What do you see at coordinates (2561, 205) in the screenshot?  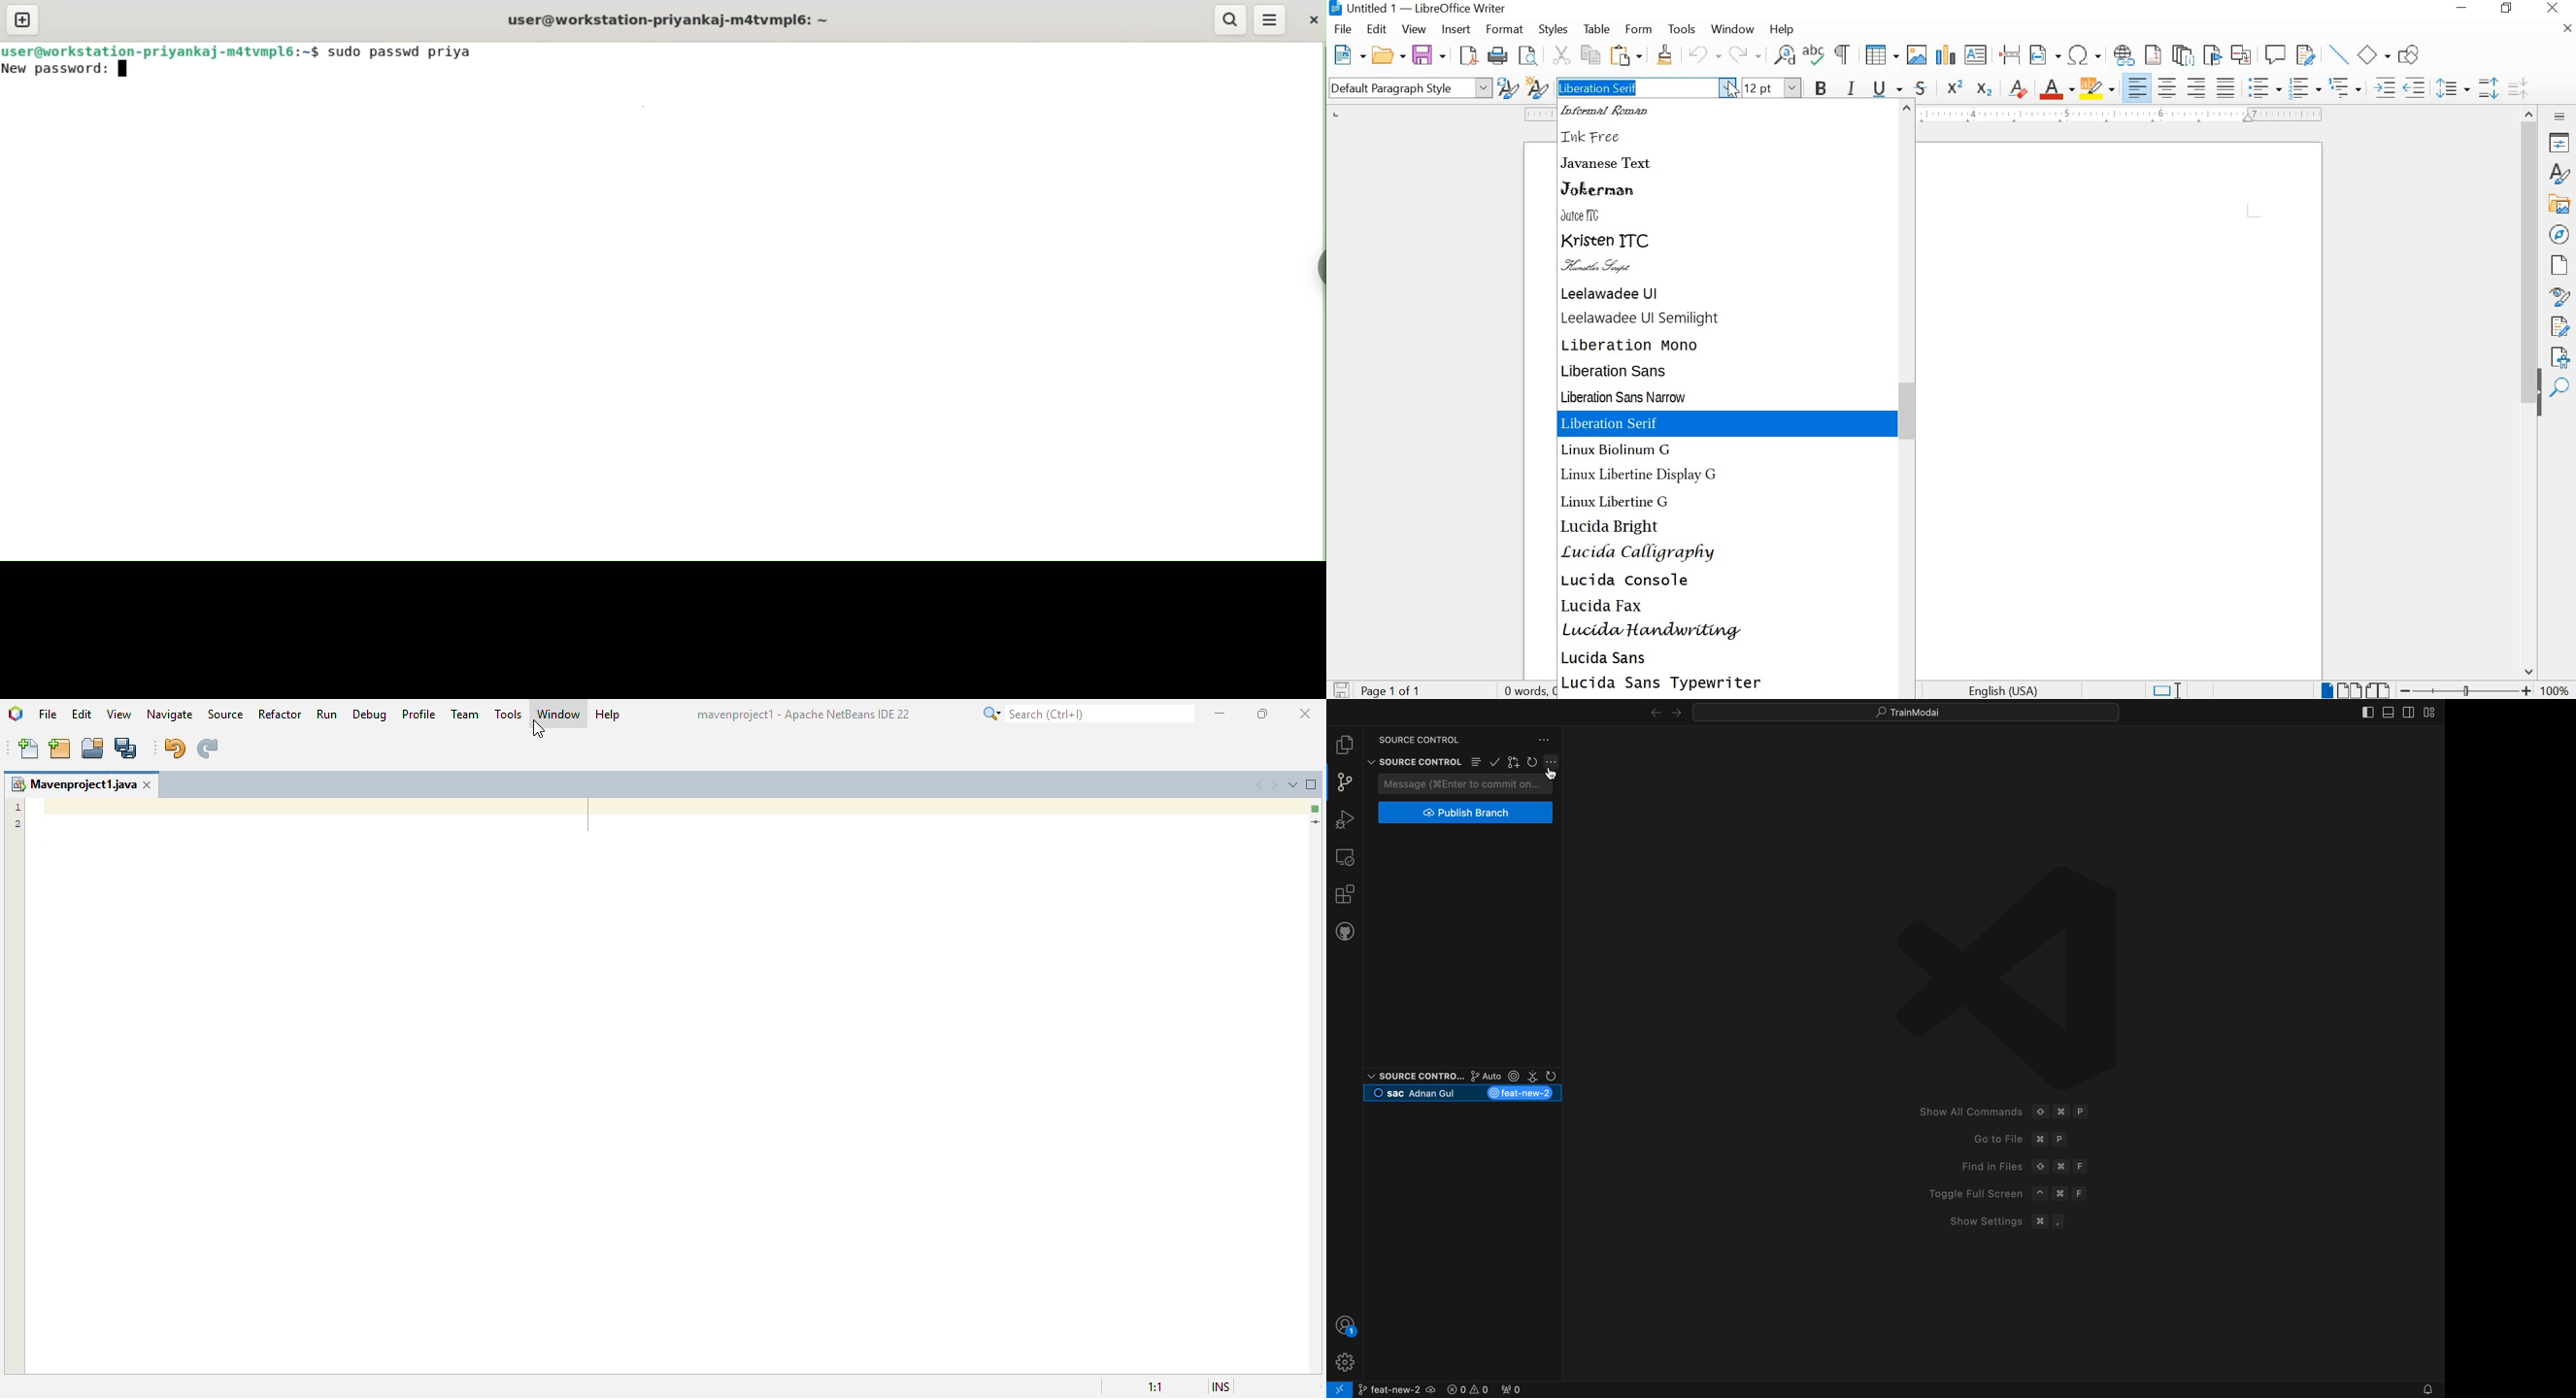 I see `GALLERY` at bounding box center [2561, 205].